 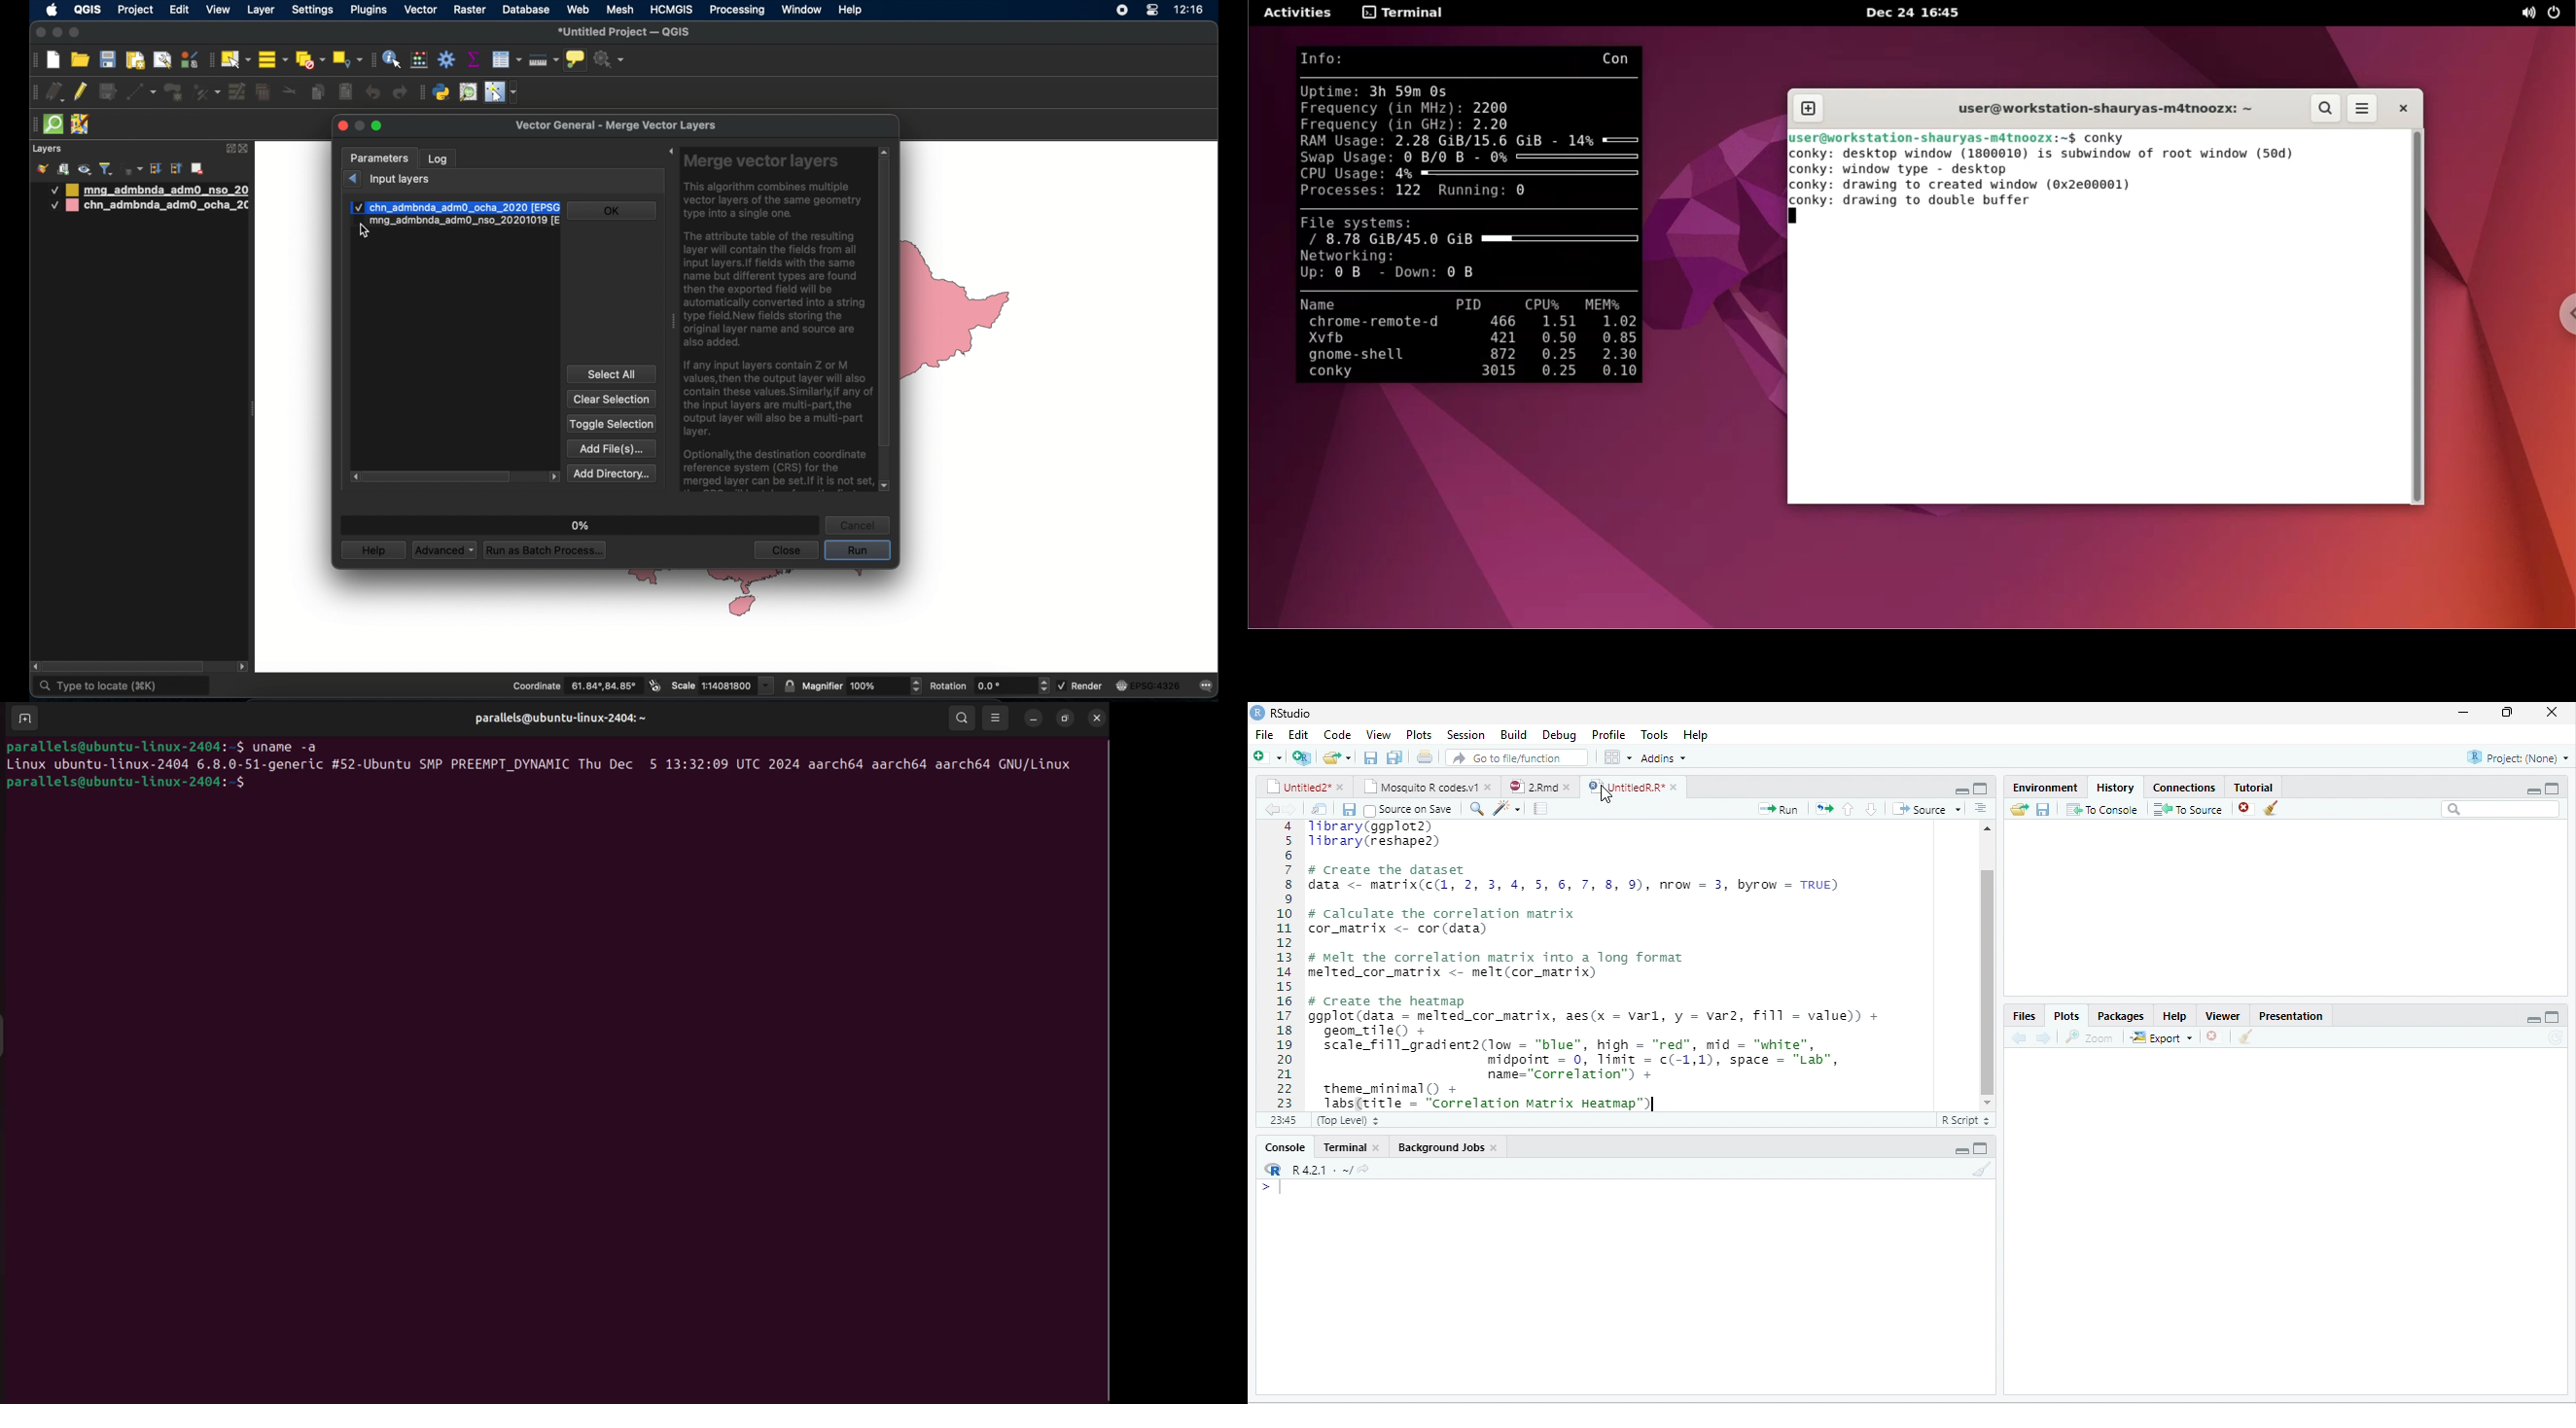 What do you see at coordinates (1956, 789) in the screenshot?
I see `minimize` at bounding box center [1956, 789].